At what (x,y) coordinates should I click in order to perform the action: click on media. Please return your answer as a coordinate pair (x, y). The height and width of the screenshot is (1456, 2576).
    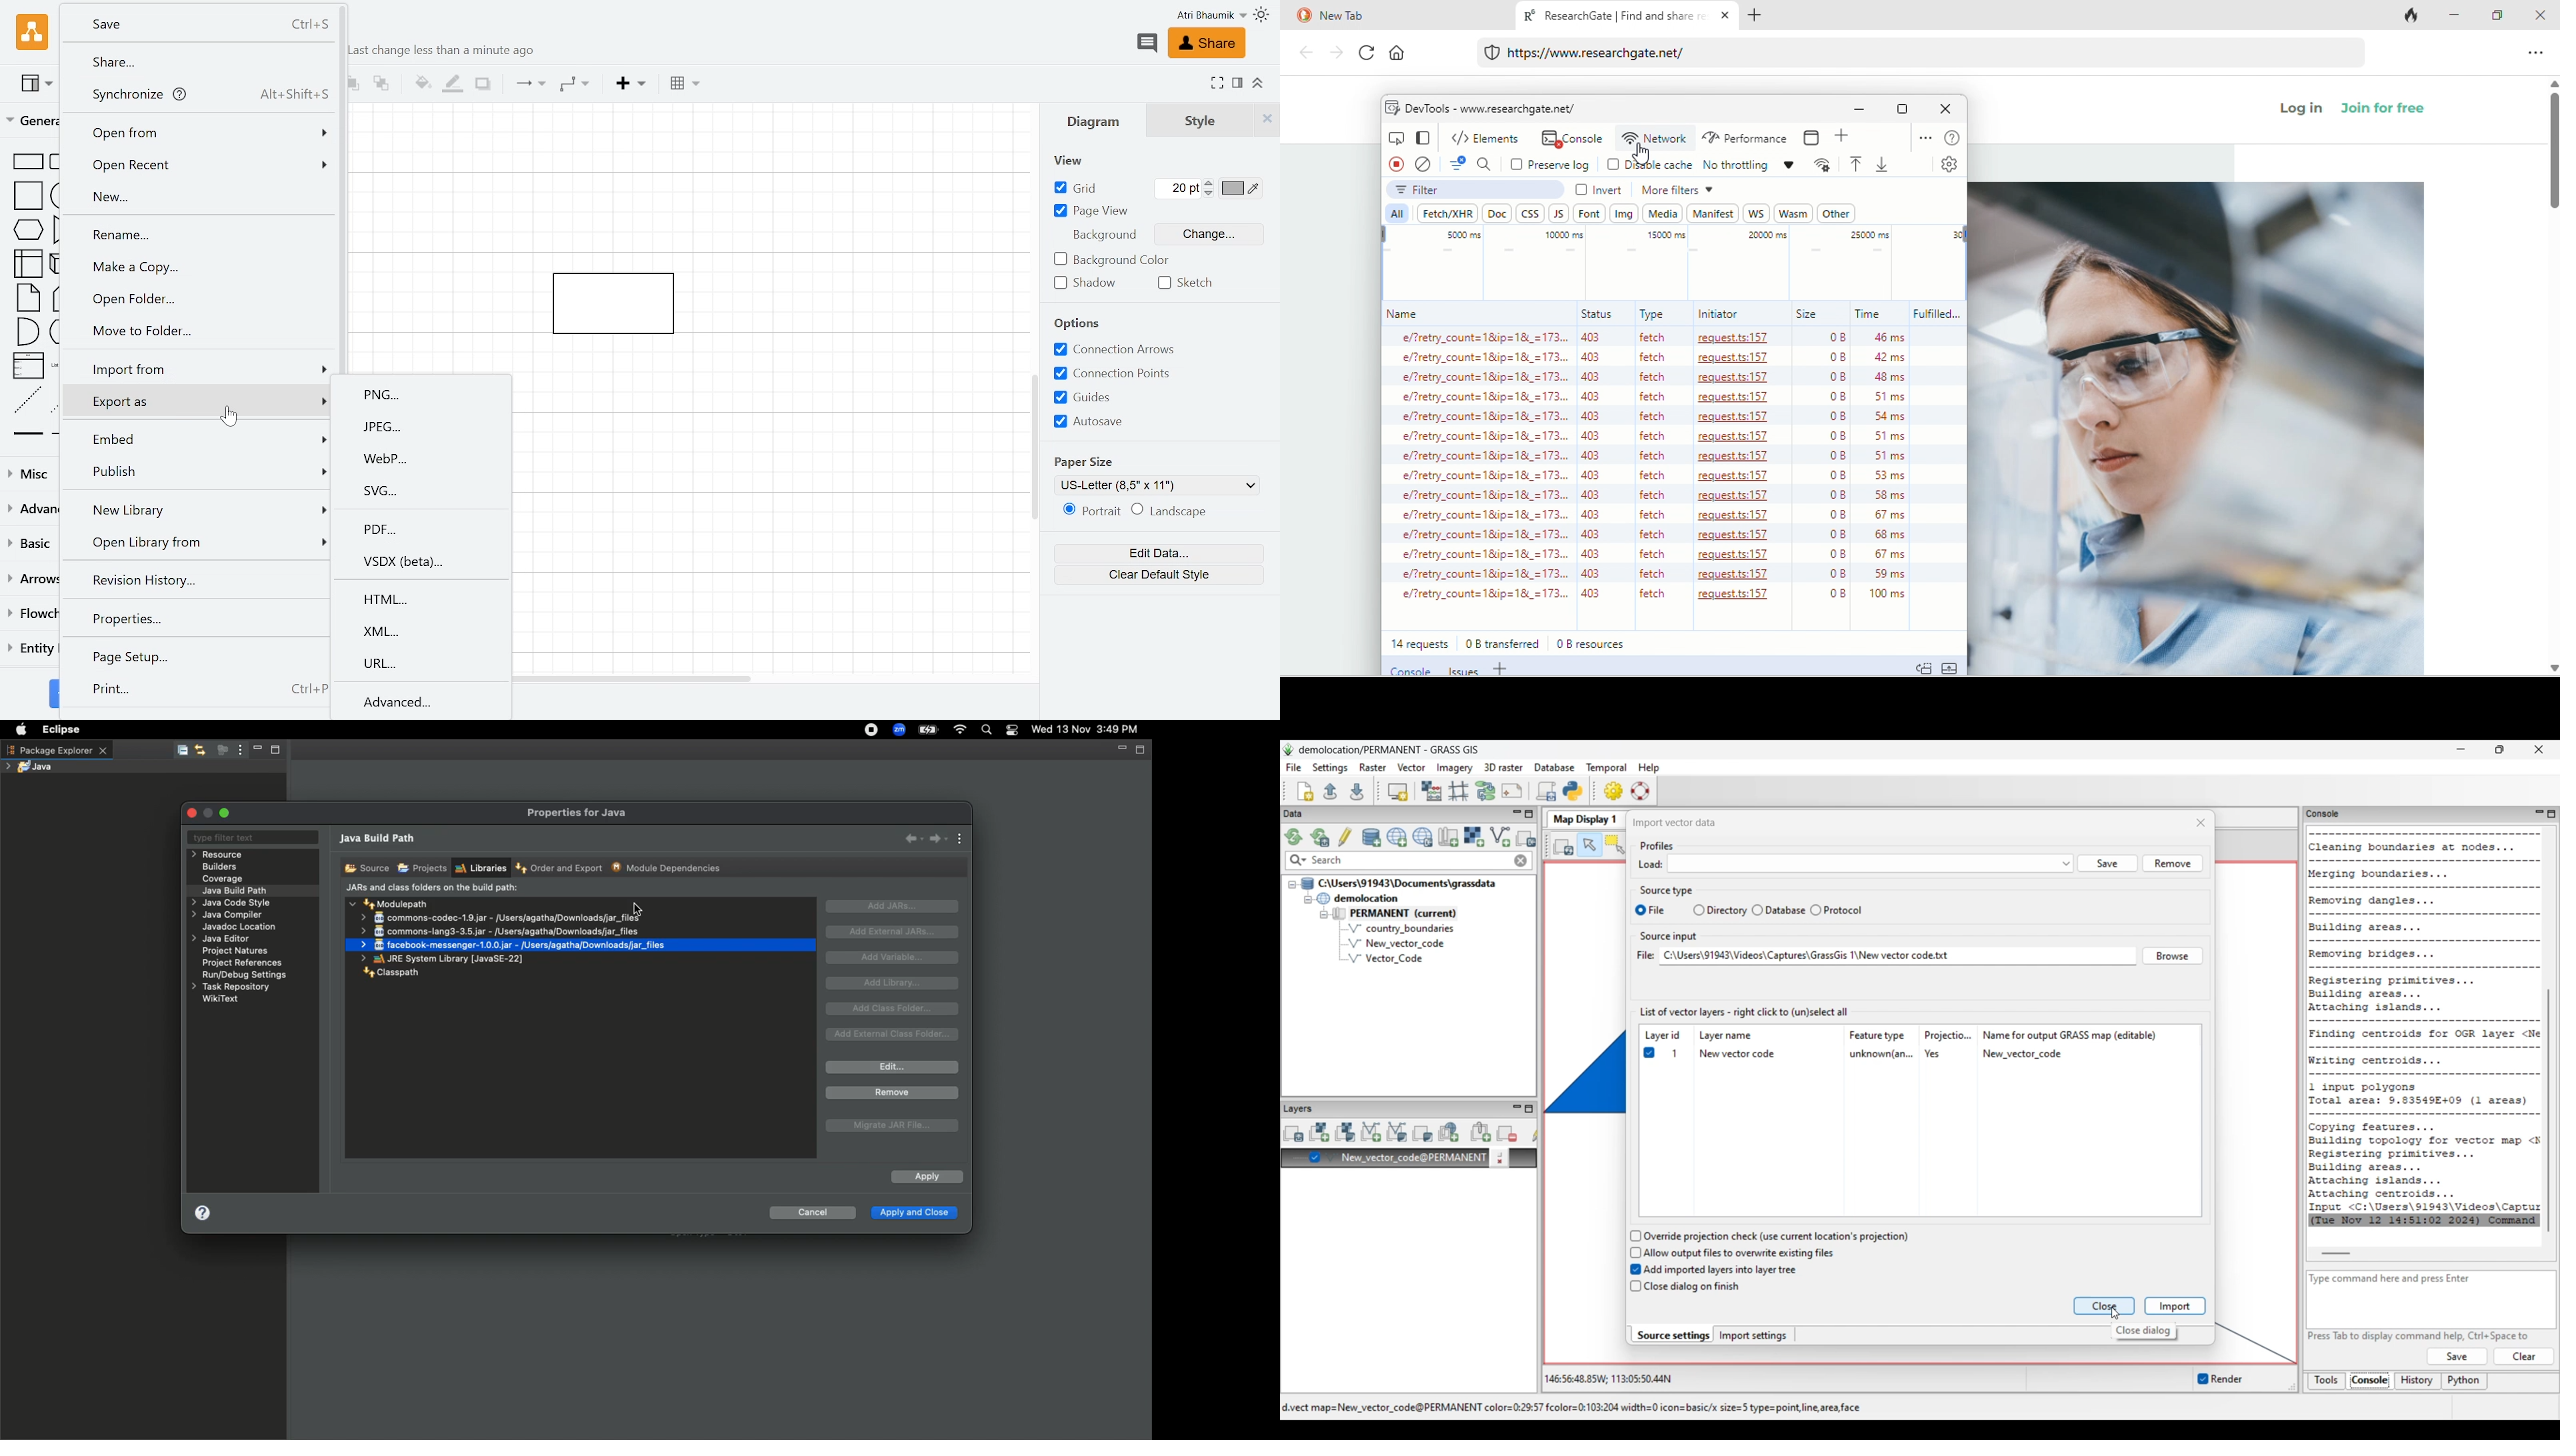
    Looking at the image, I should click on (1663, 214).